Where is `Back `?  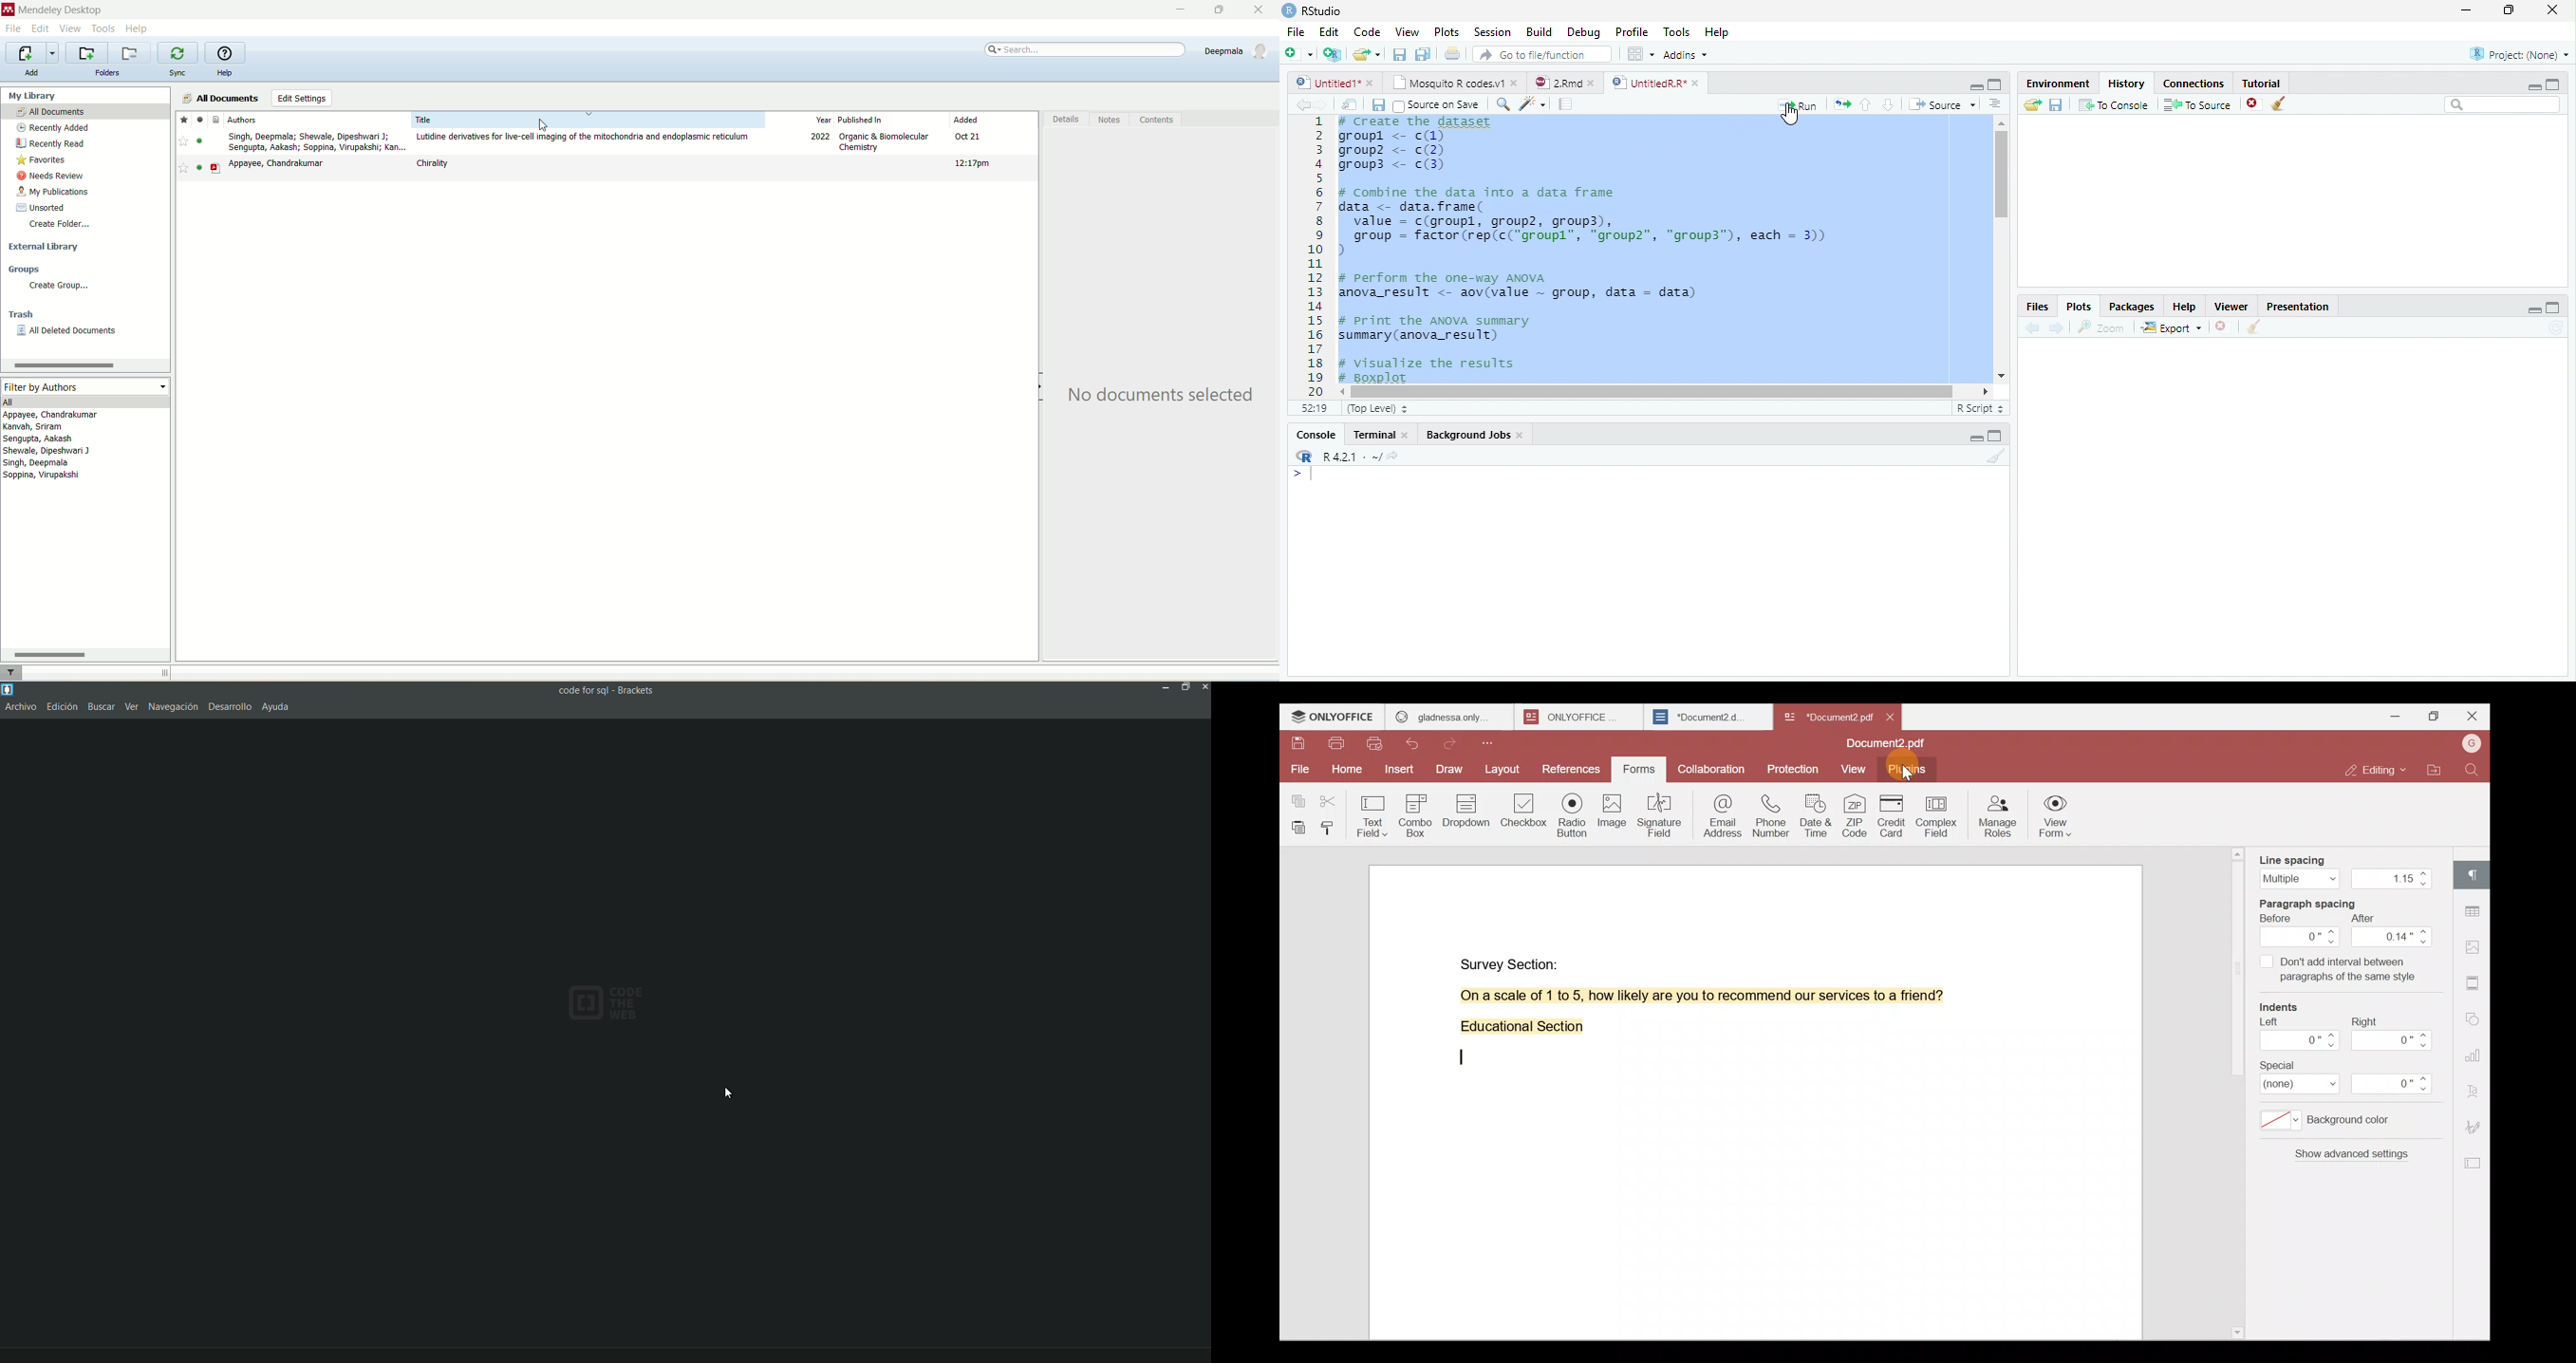 Back  is located at coordinates (1304, 105).